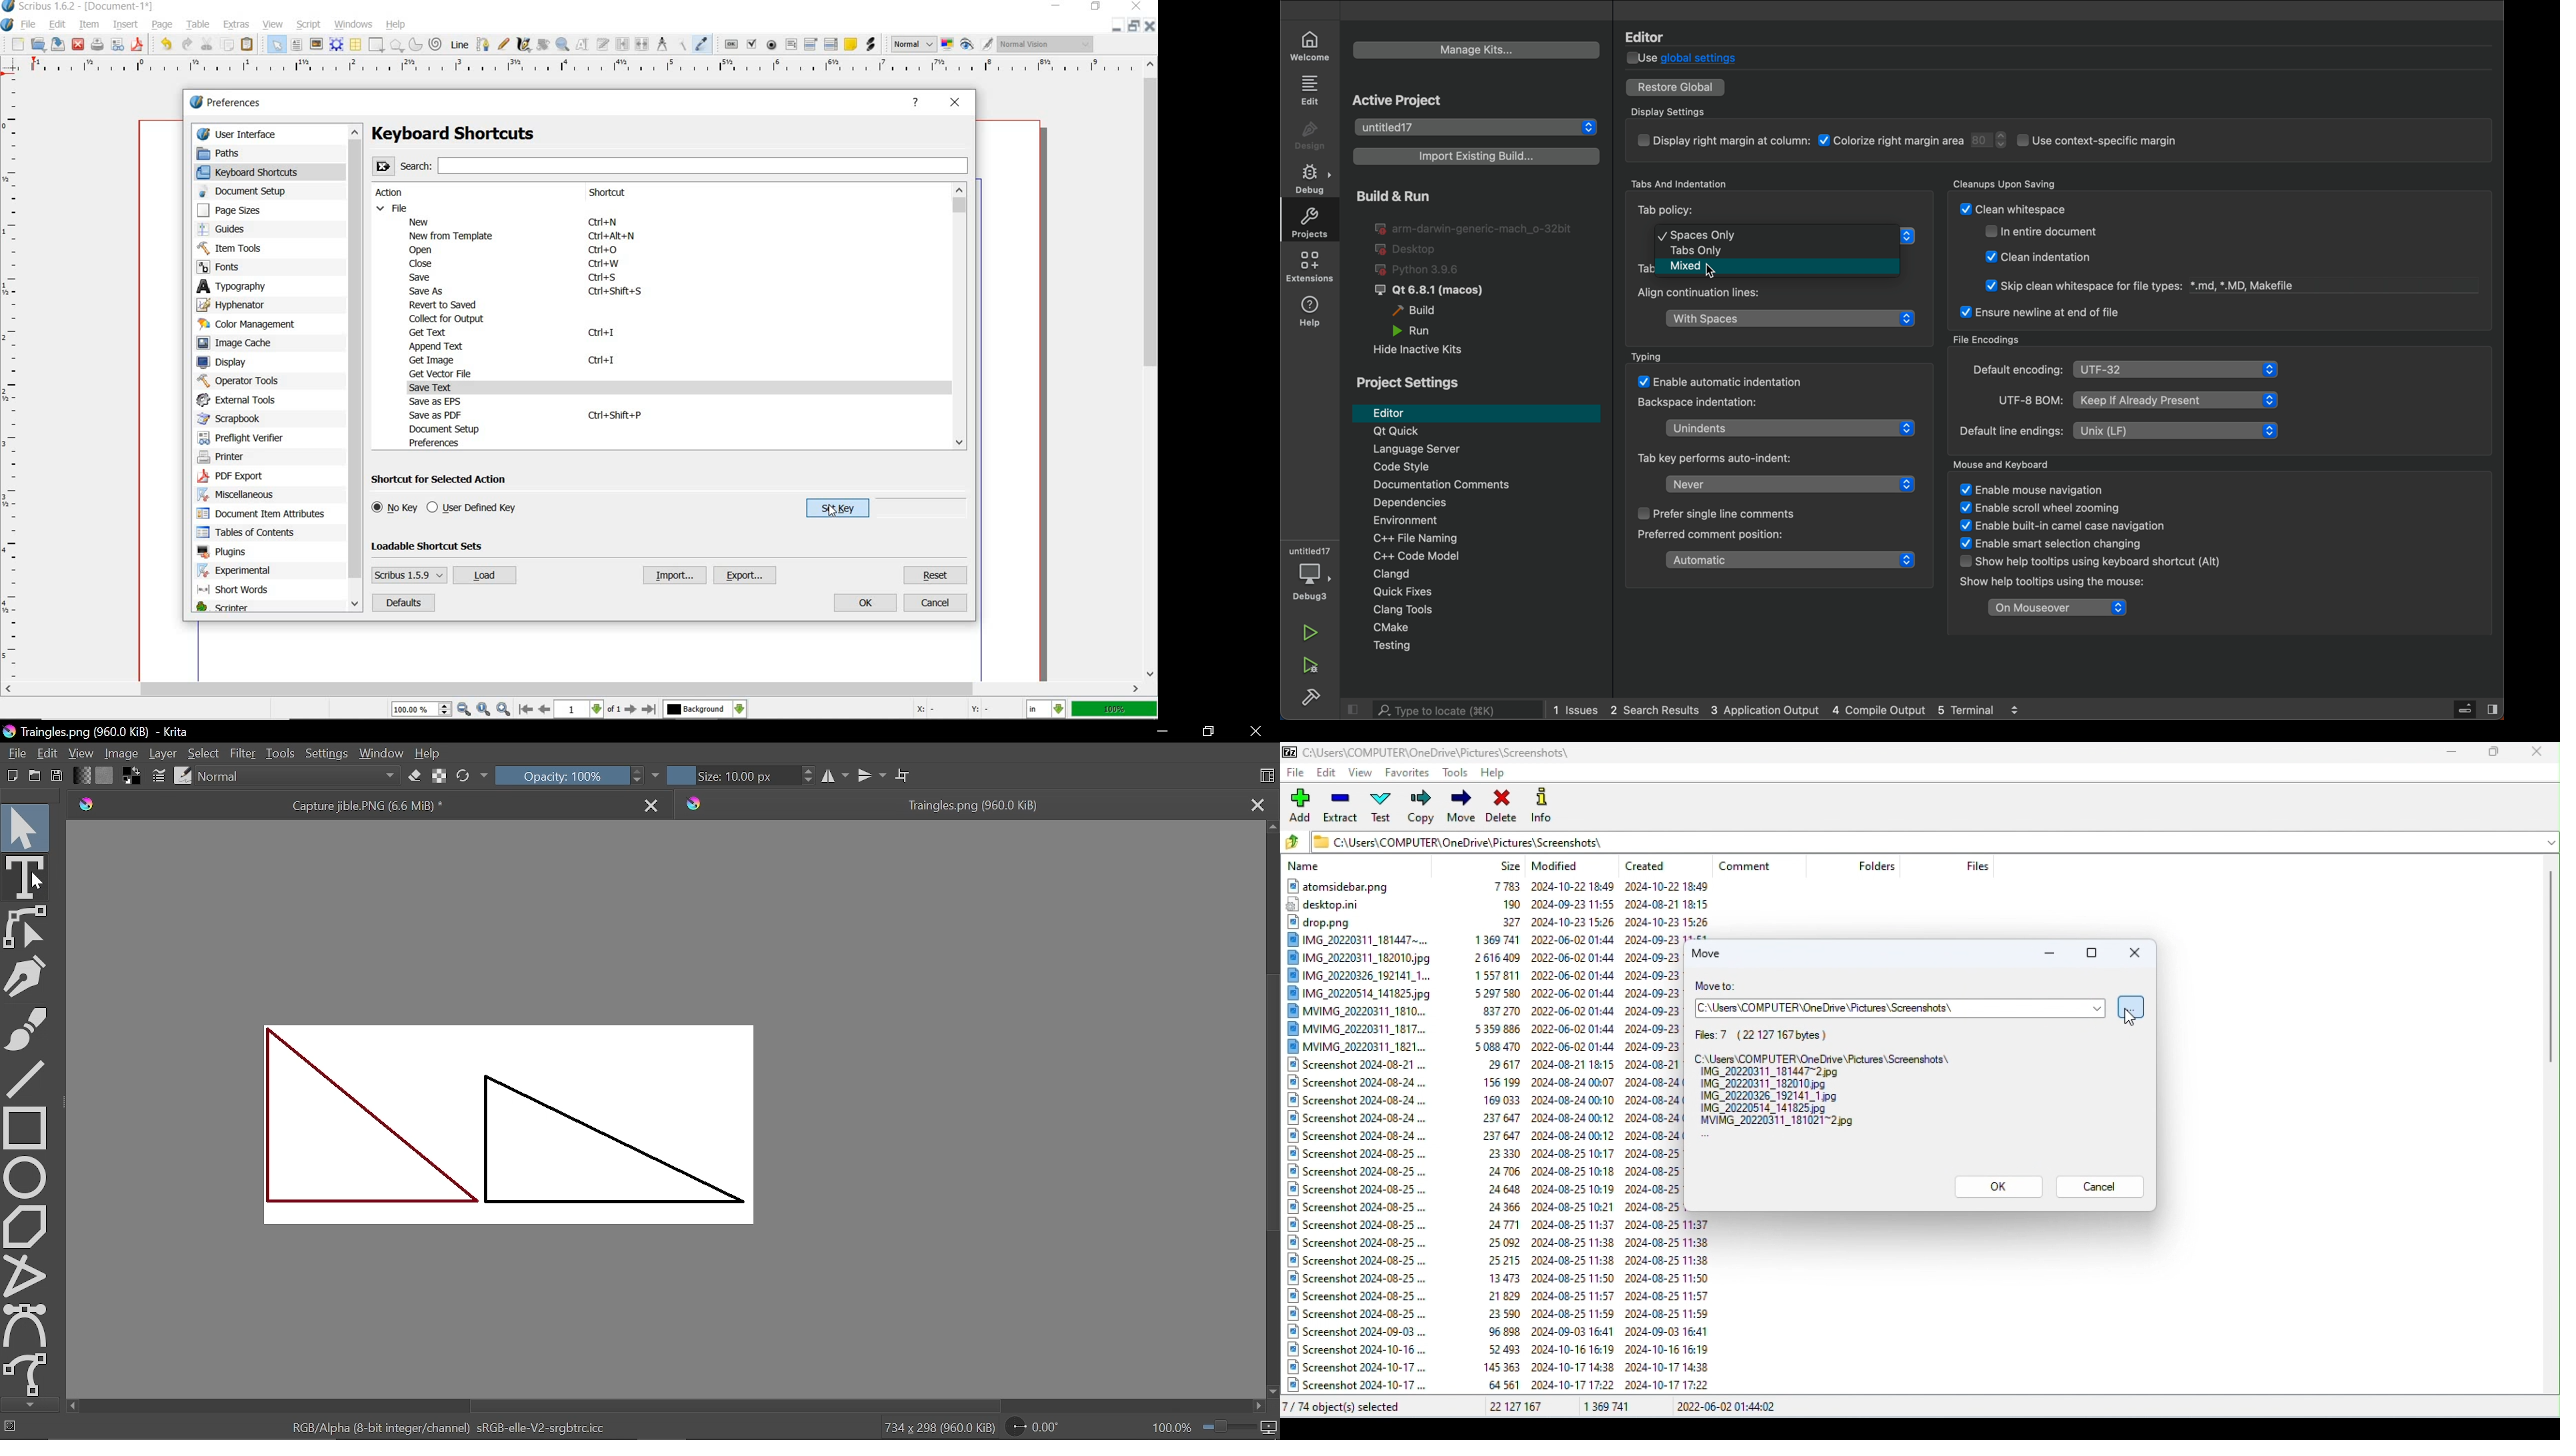 The width and height of the screenshot is (2576, 1456). I want to click on pdf text field, so click(791, 46).